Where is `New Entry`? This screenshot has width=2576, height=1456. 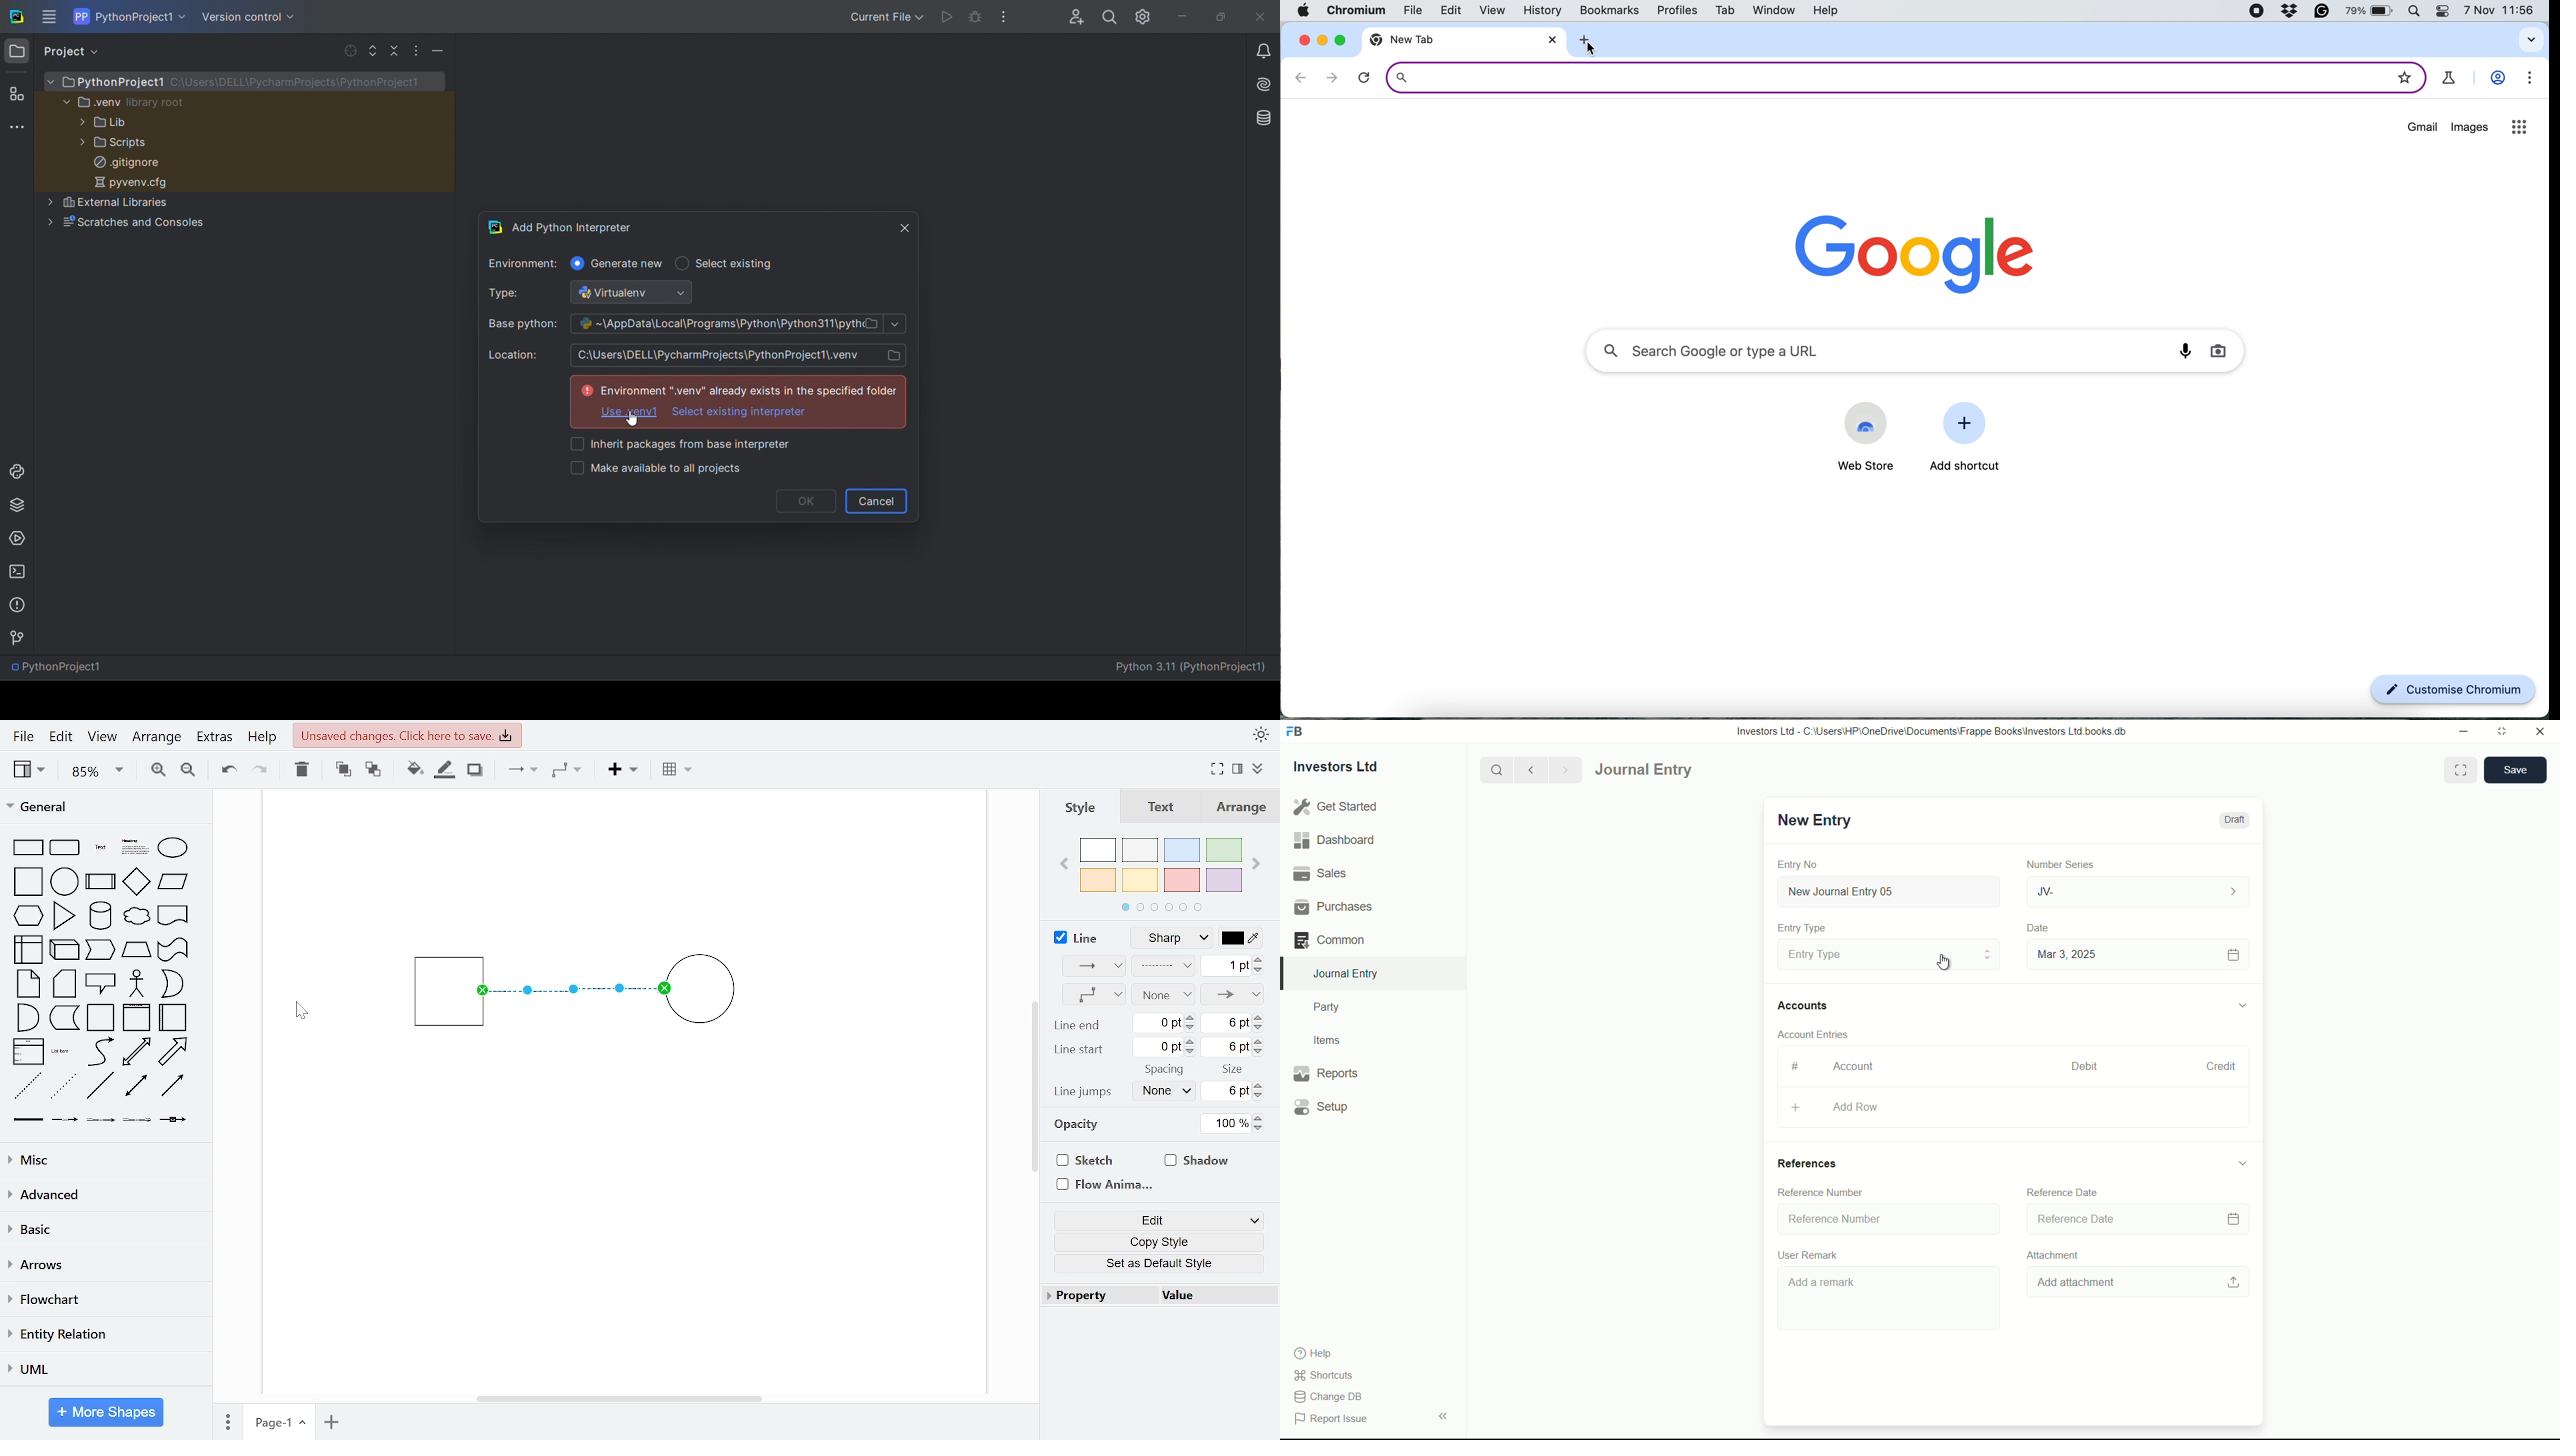
New Entry is located at coordinates (1812, 820).